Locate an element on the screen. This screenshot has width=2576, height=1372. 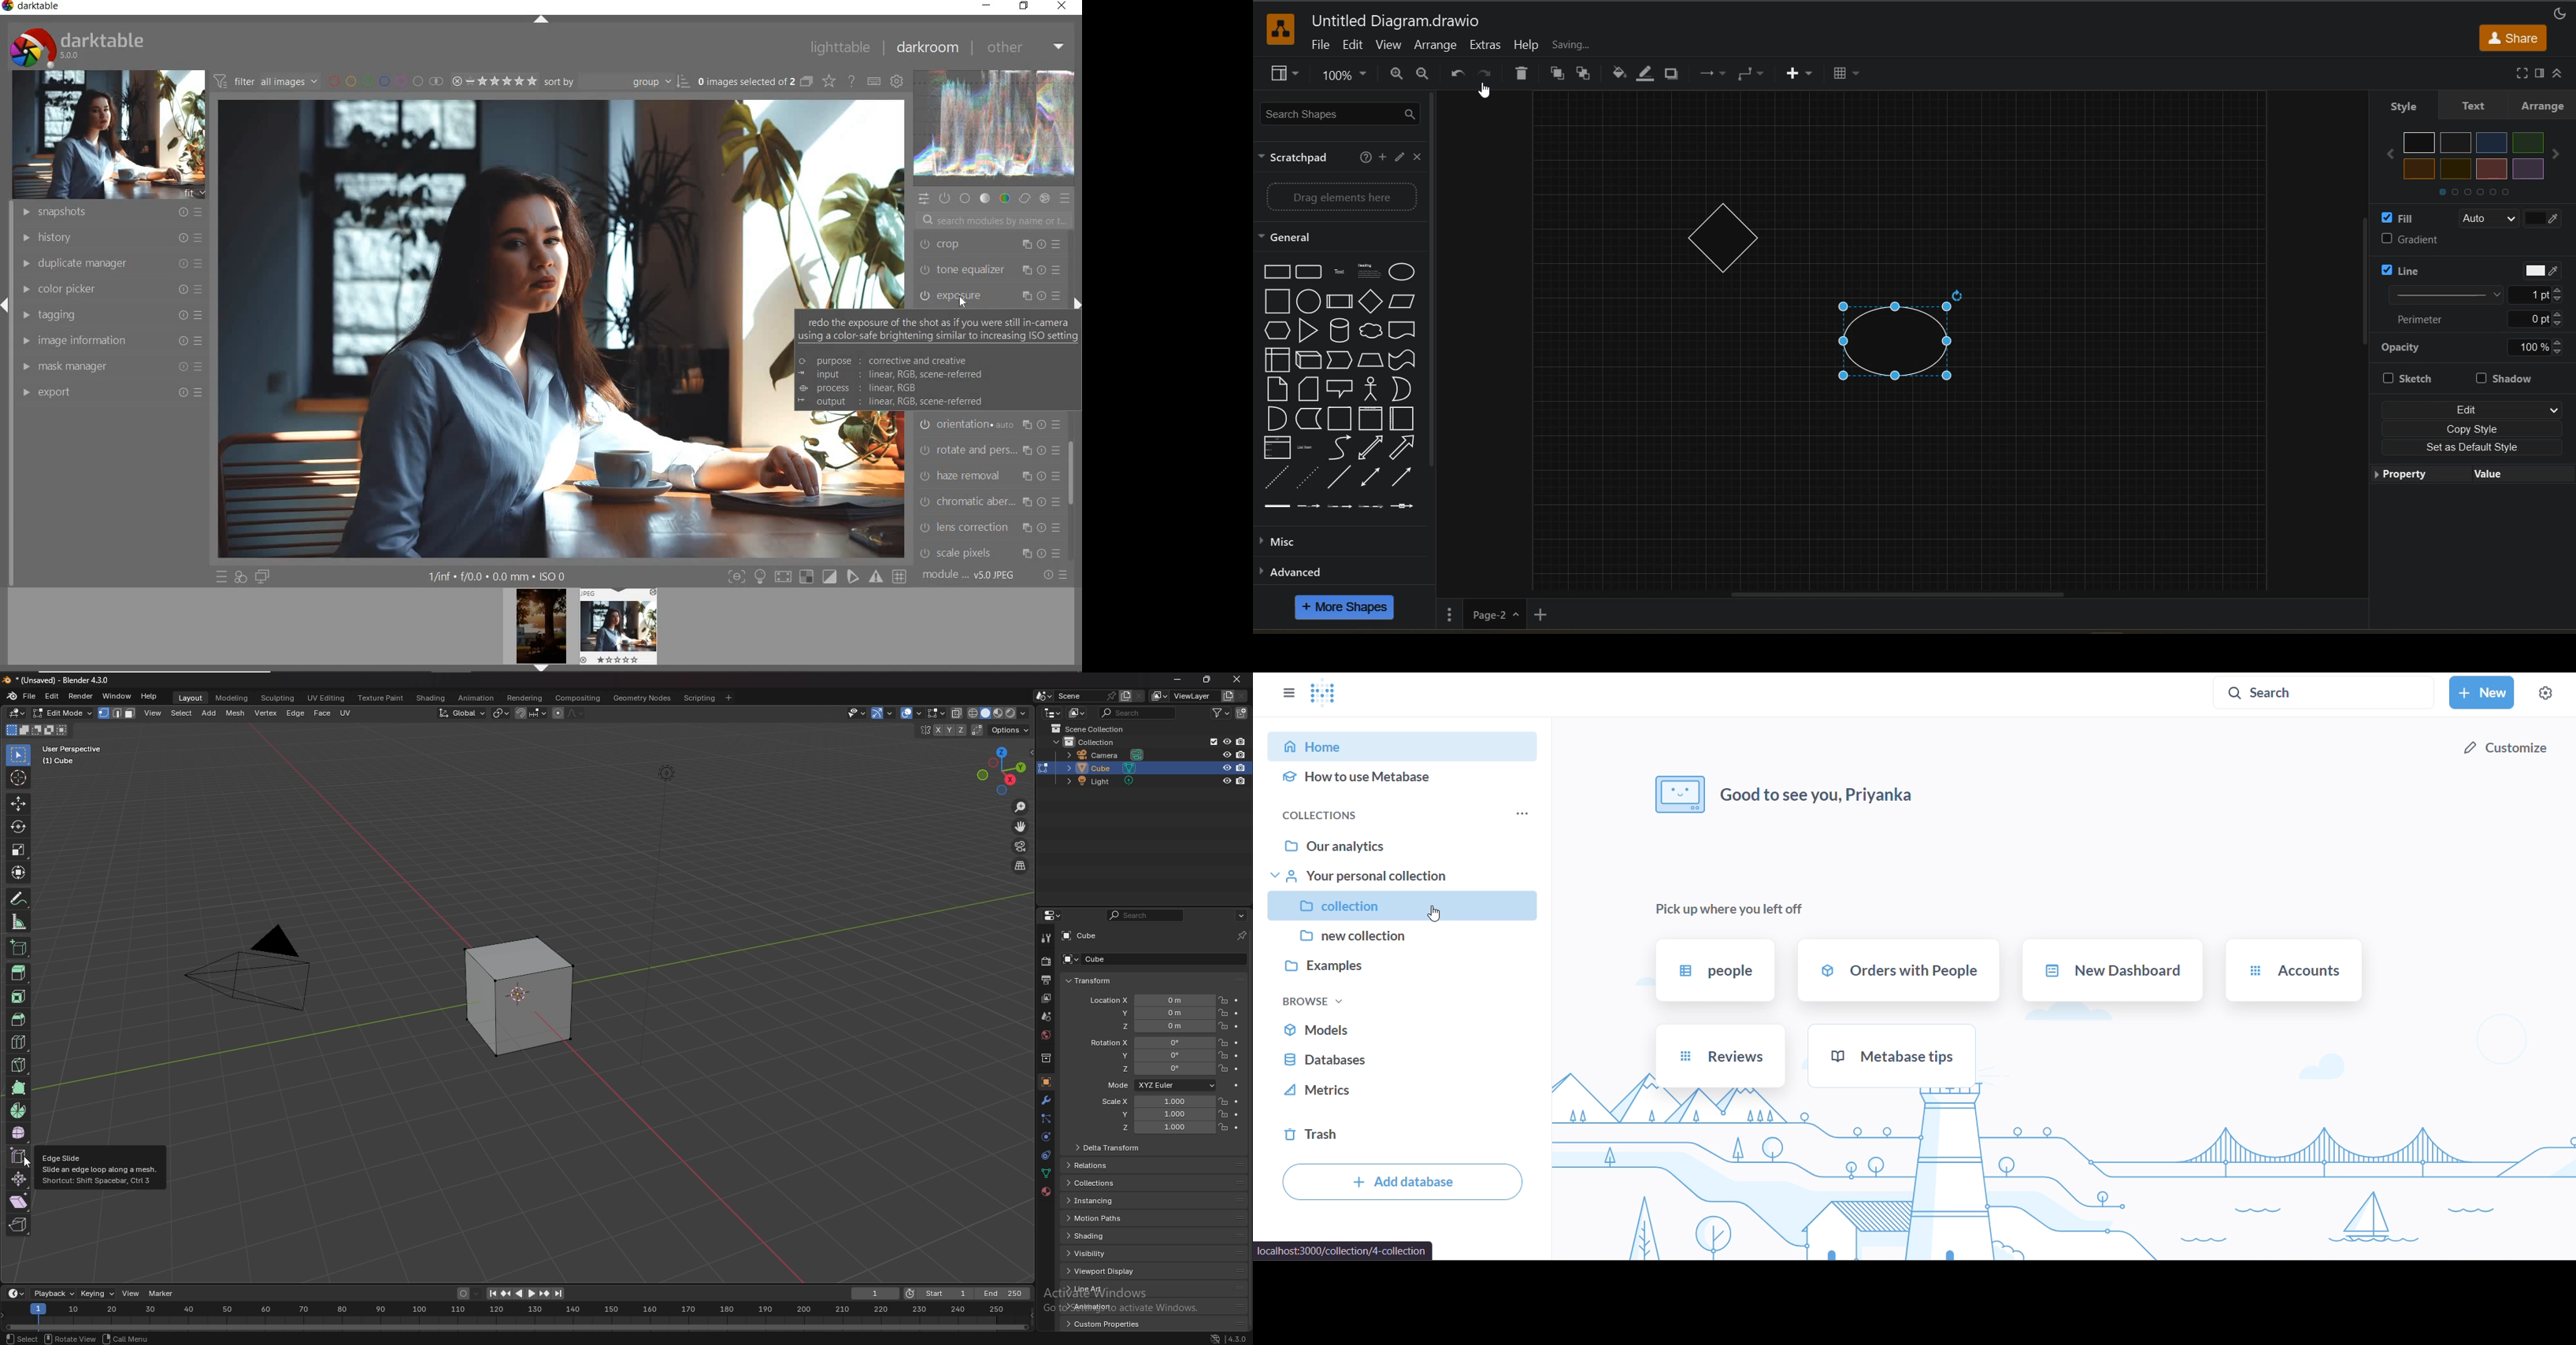
arrange is located at coordinates (1433, 47).